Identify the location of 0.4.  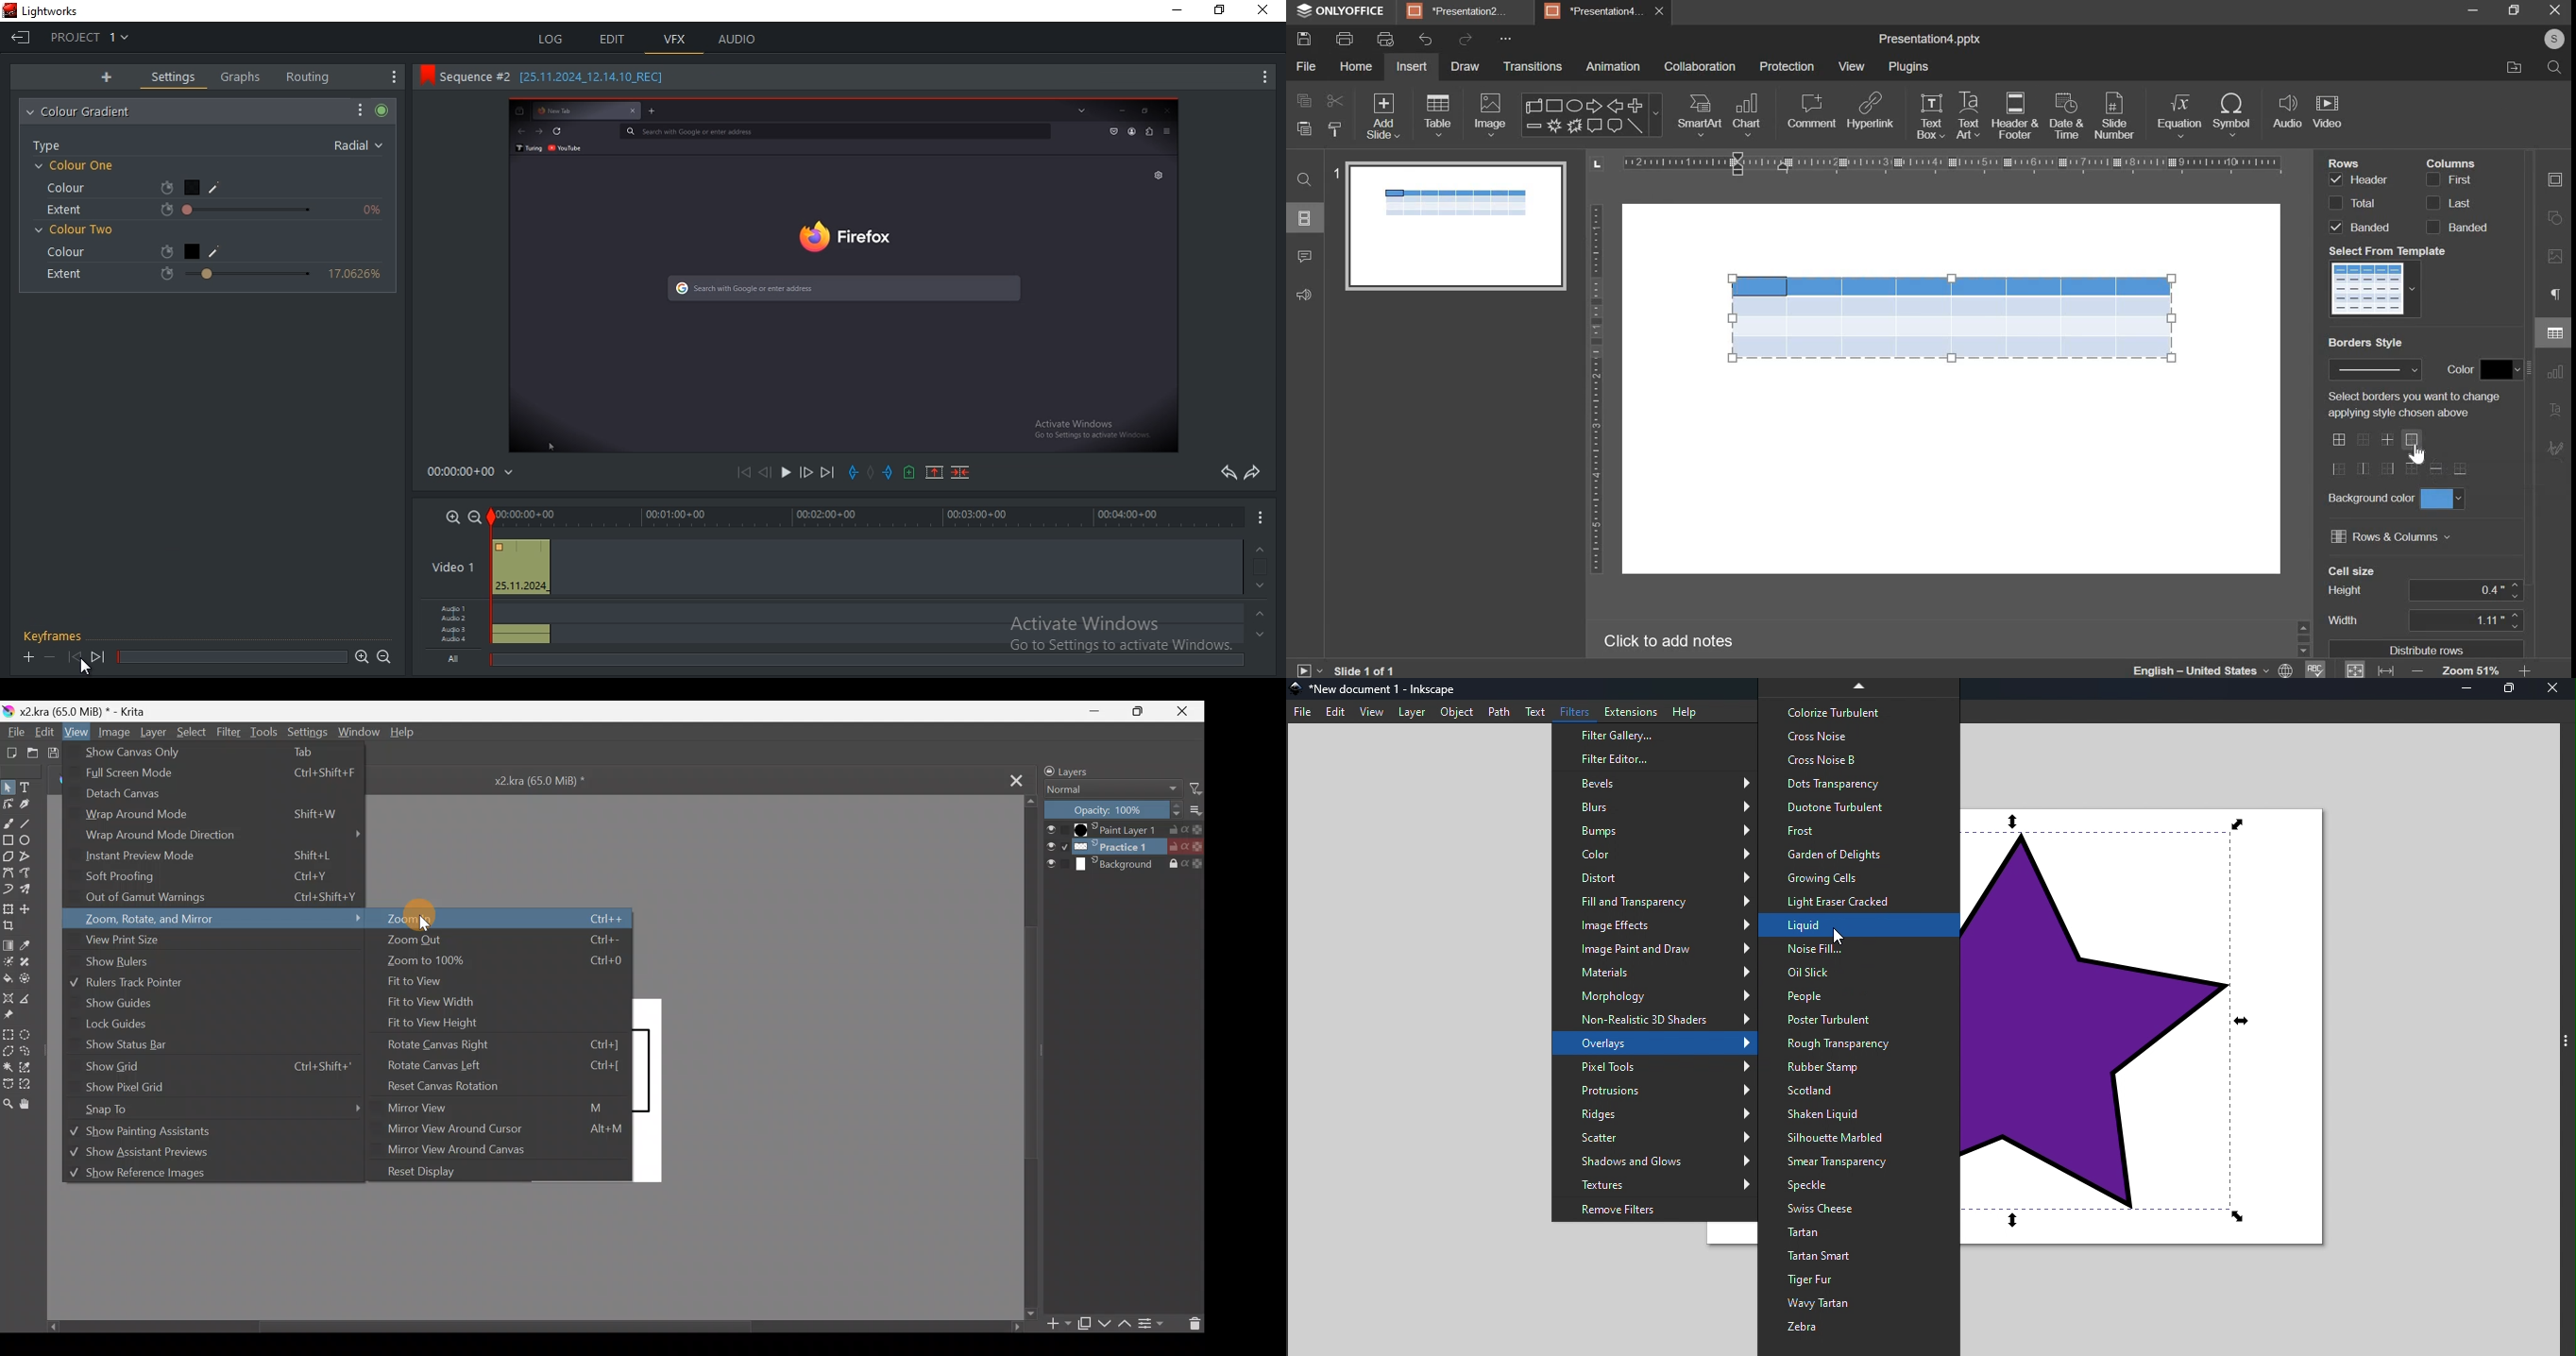
(2500, 591).